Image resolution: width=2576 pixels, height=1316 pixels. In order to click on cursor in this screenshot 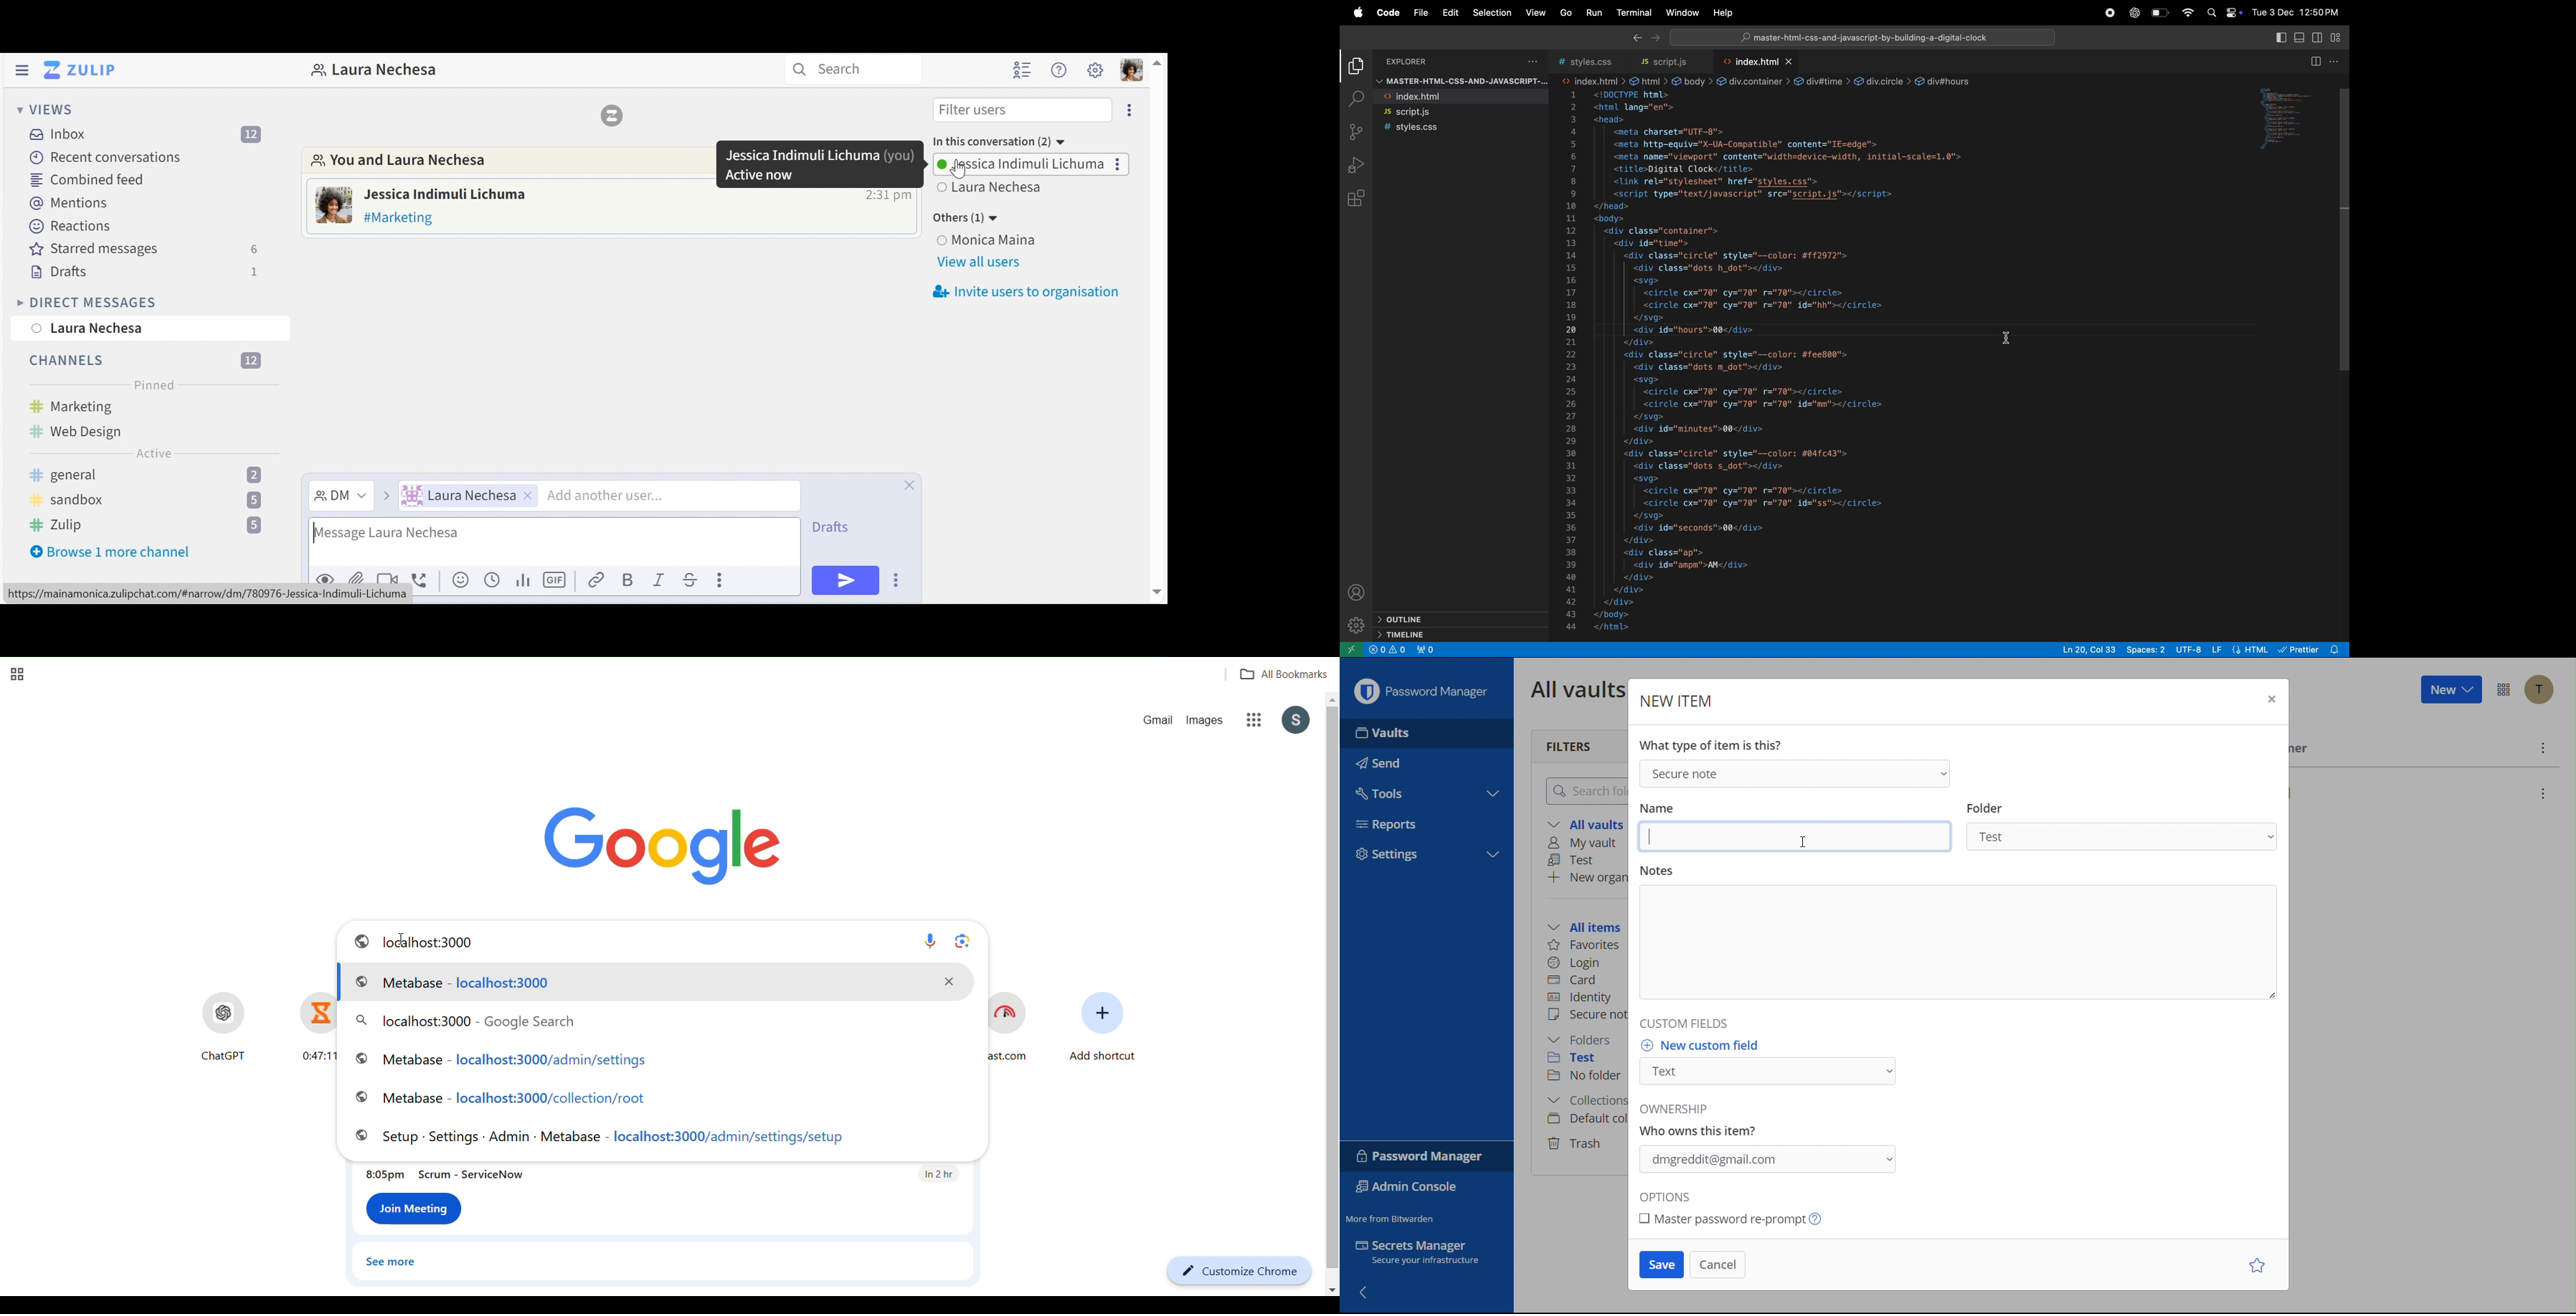, I will do `click(2010, 337)`.